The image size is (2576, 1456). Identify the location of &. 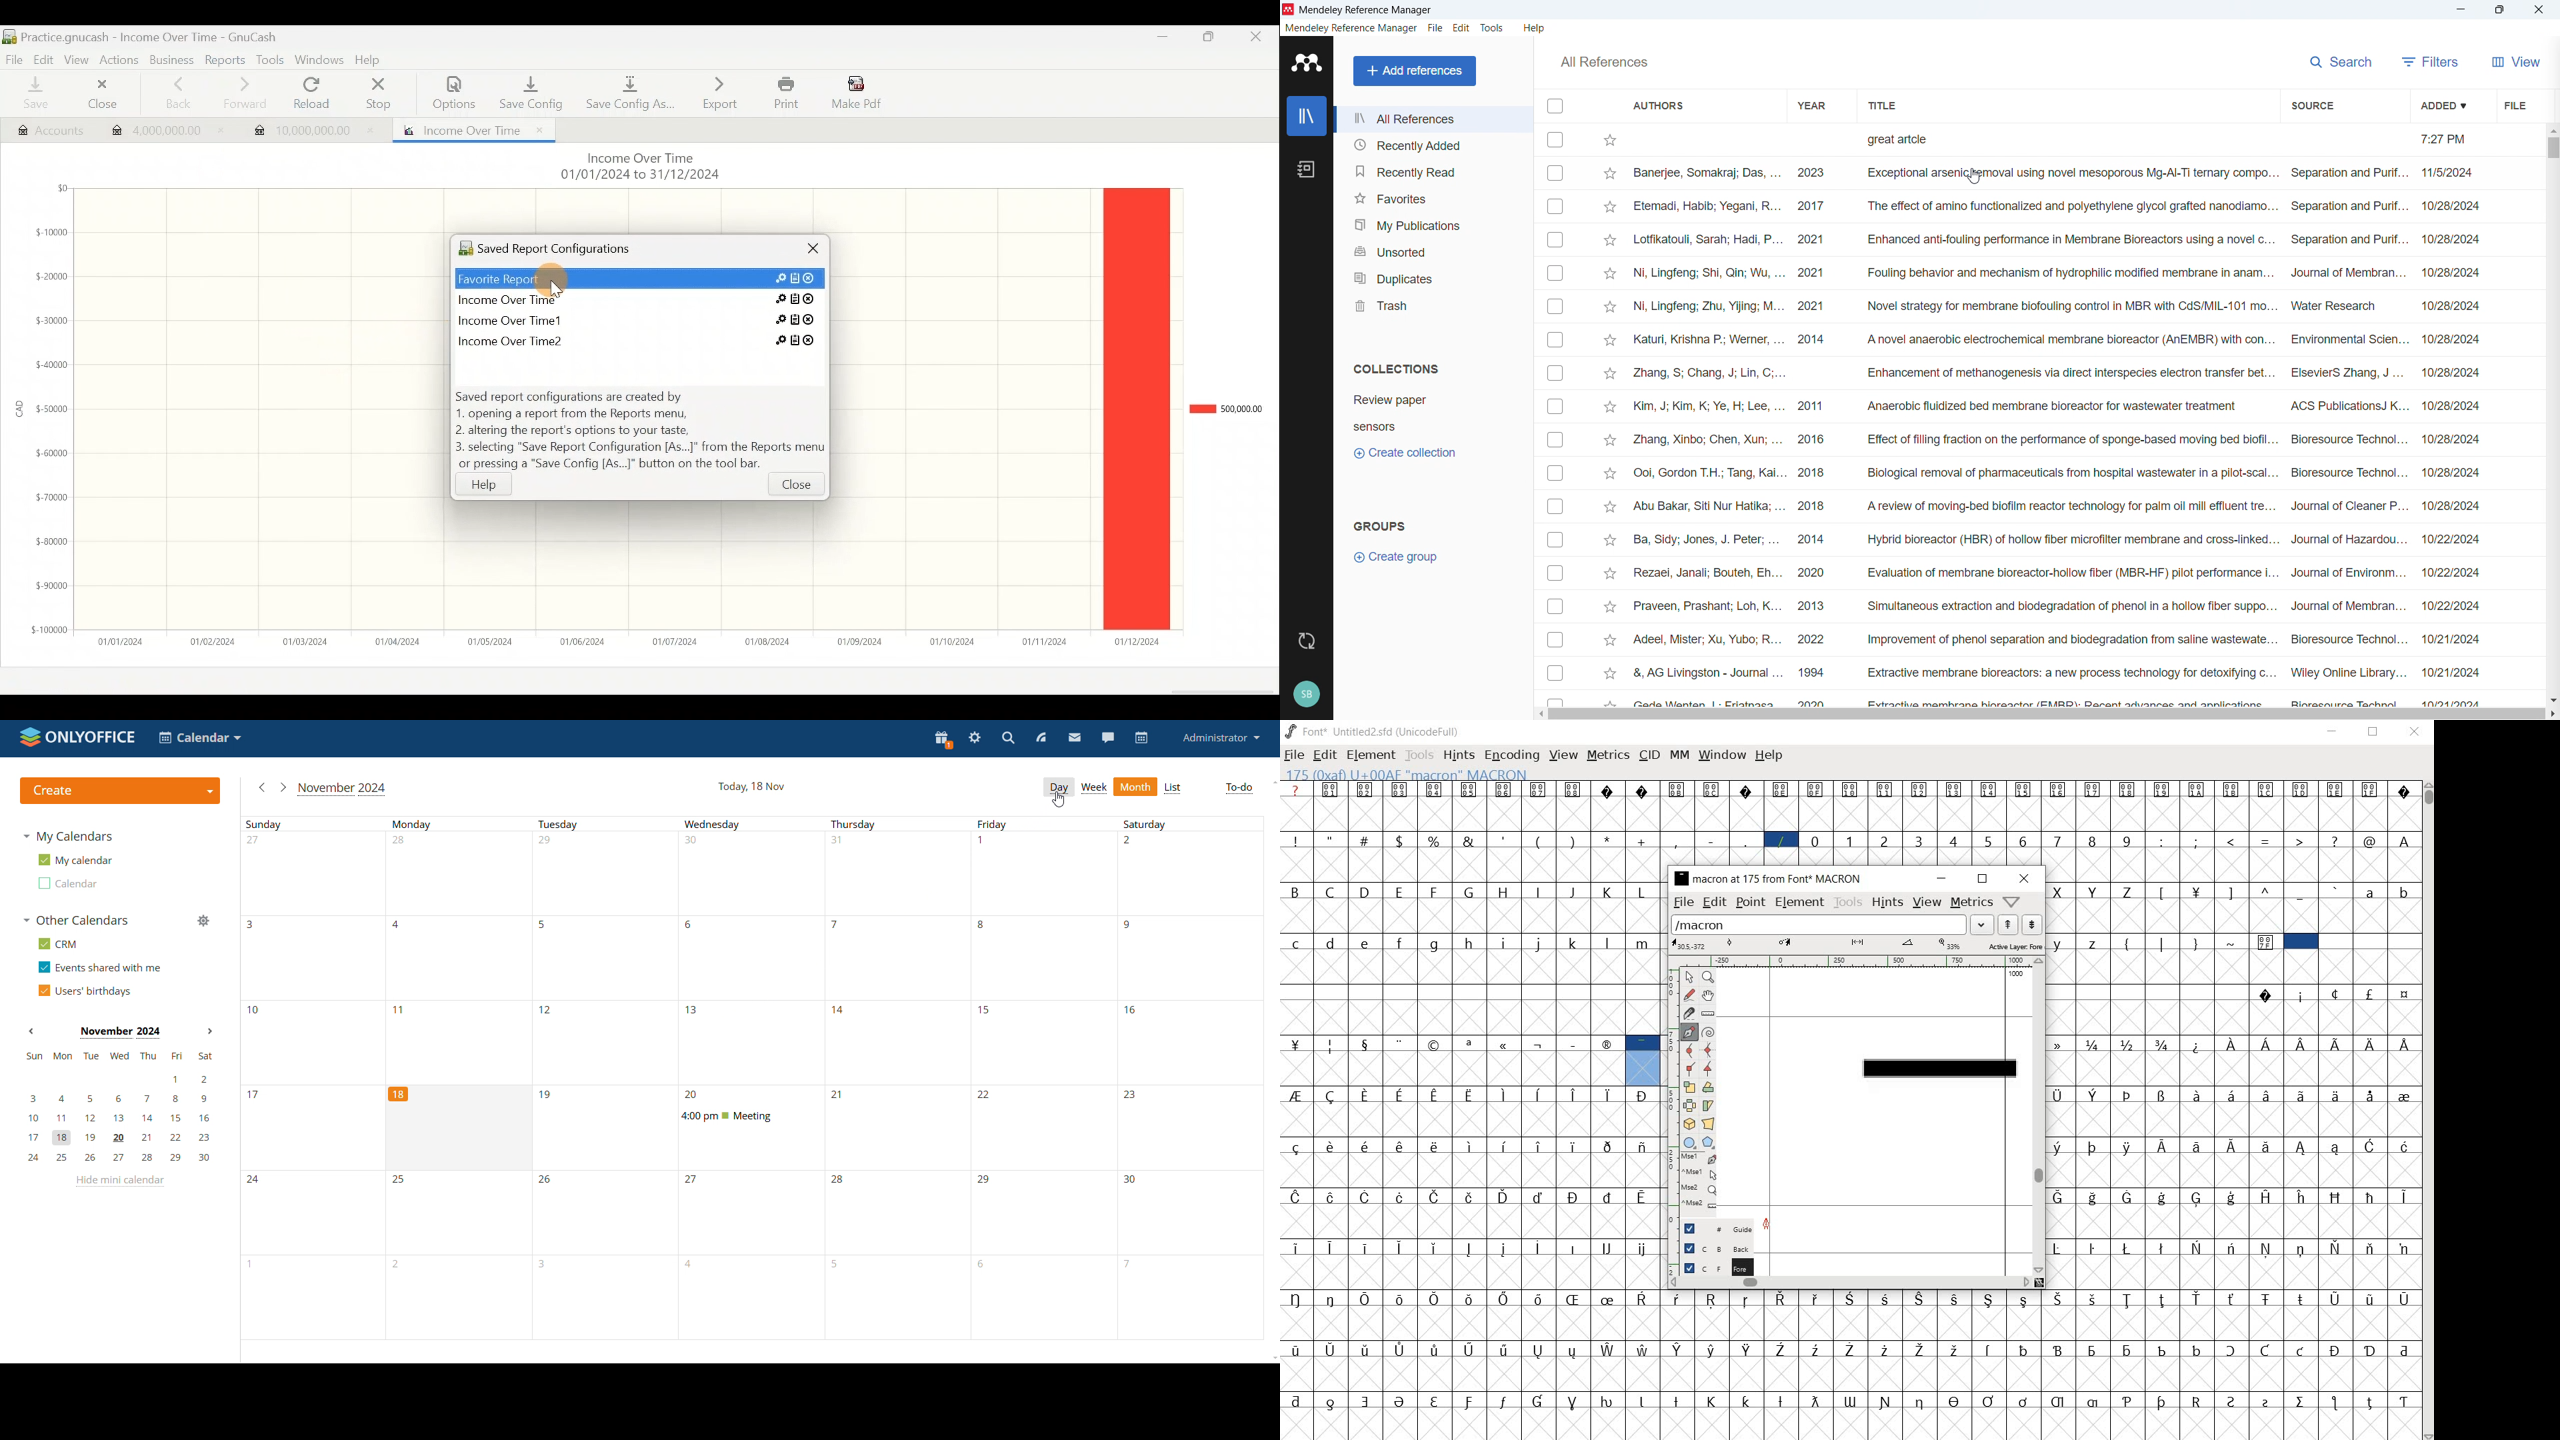
(1470, 841).